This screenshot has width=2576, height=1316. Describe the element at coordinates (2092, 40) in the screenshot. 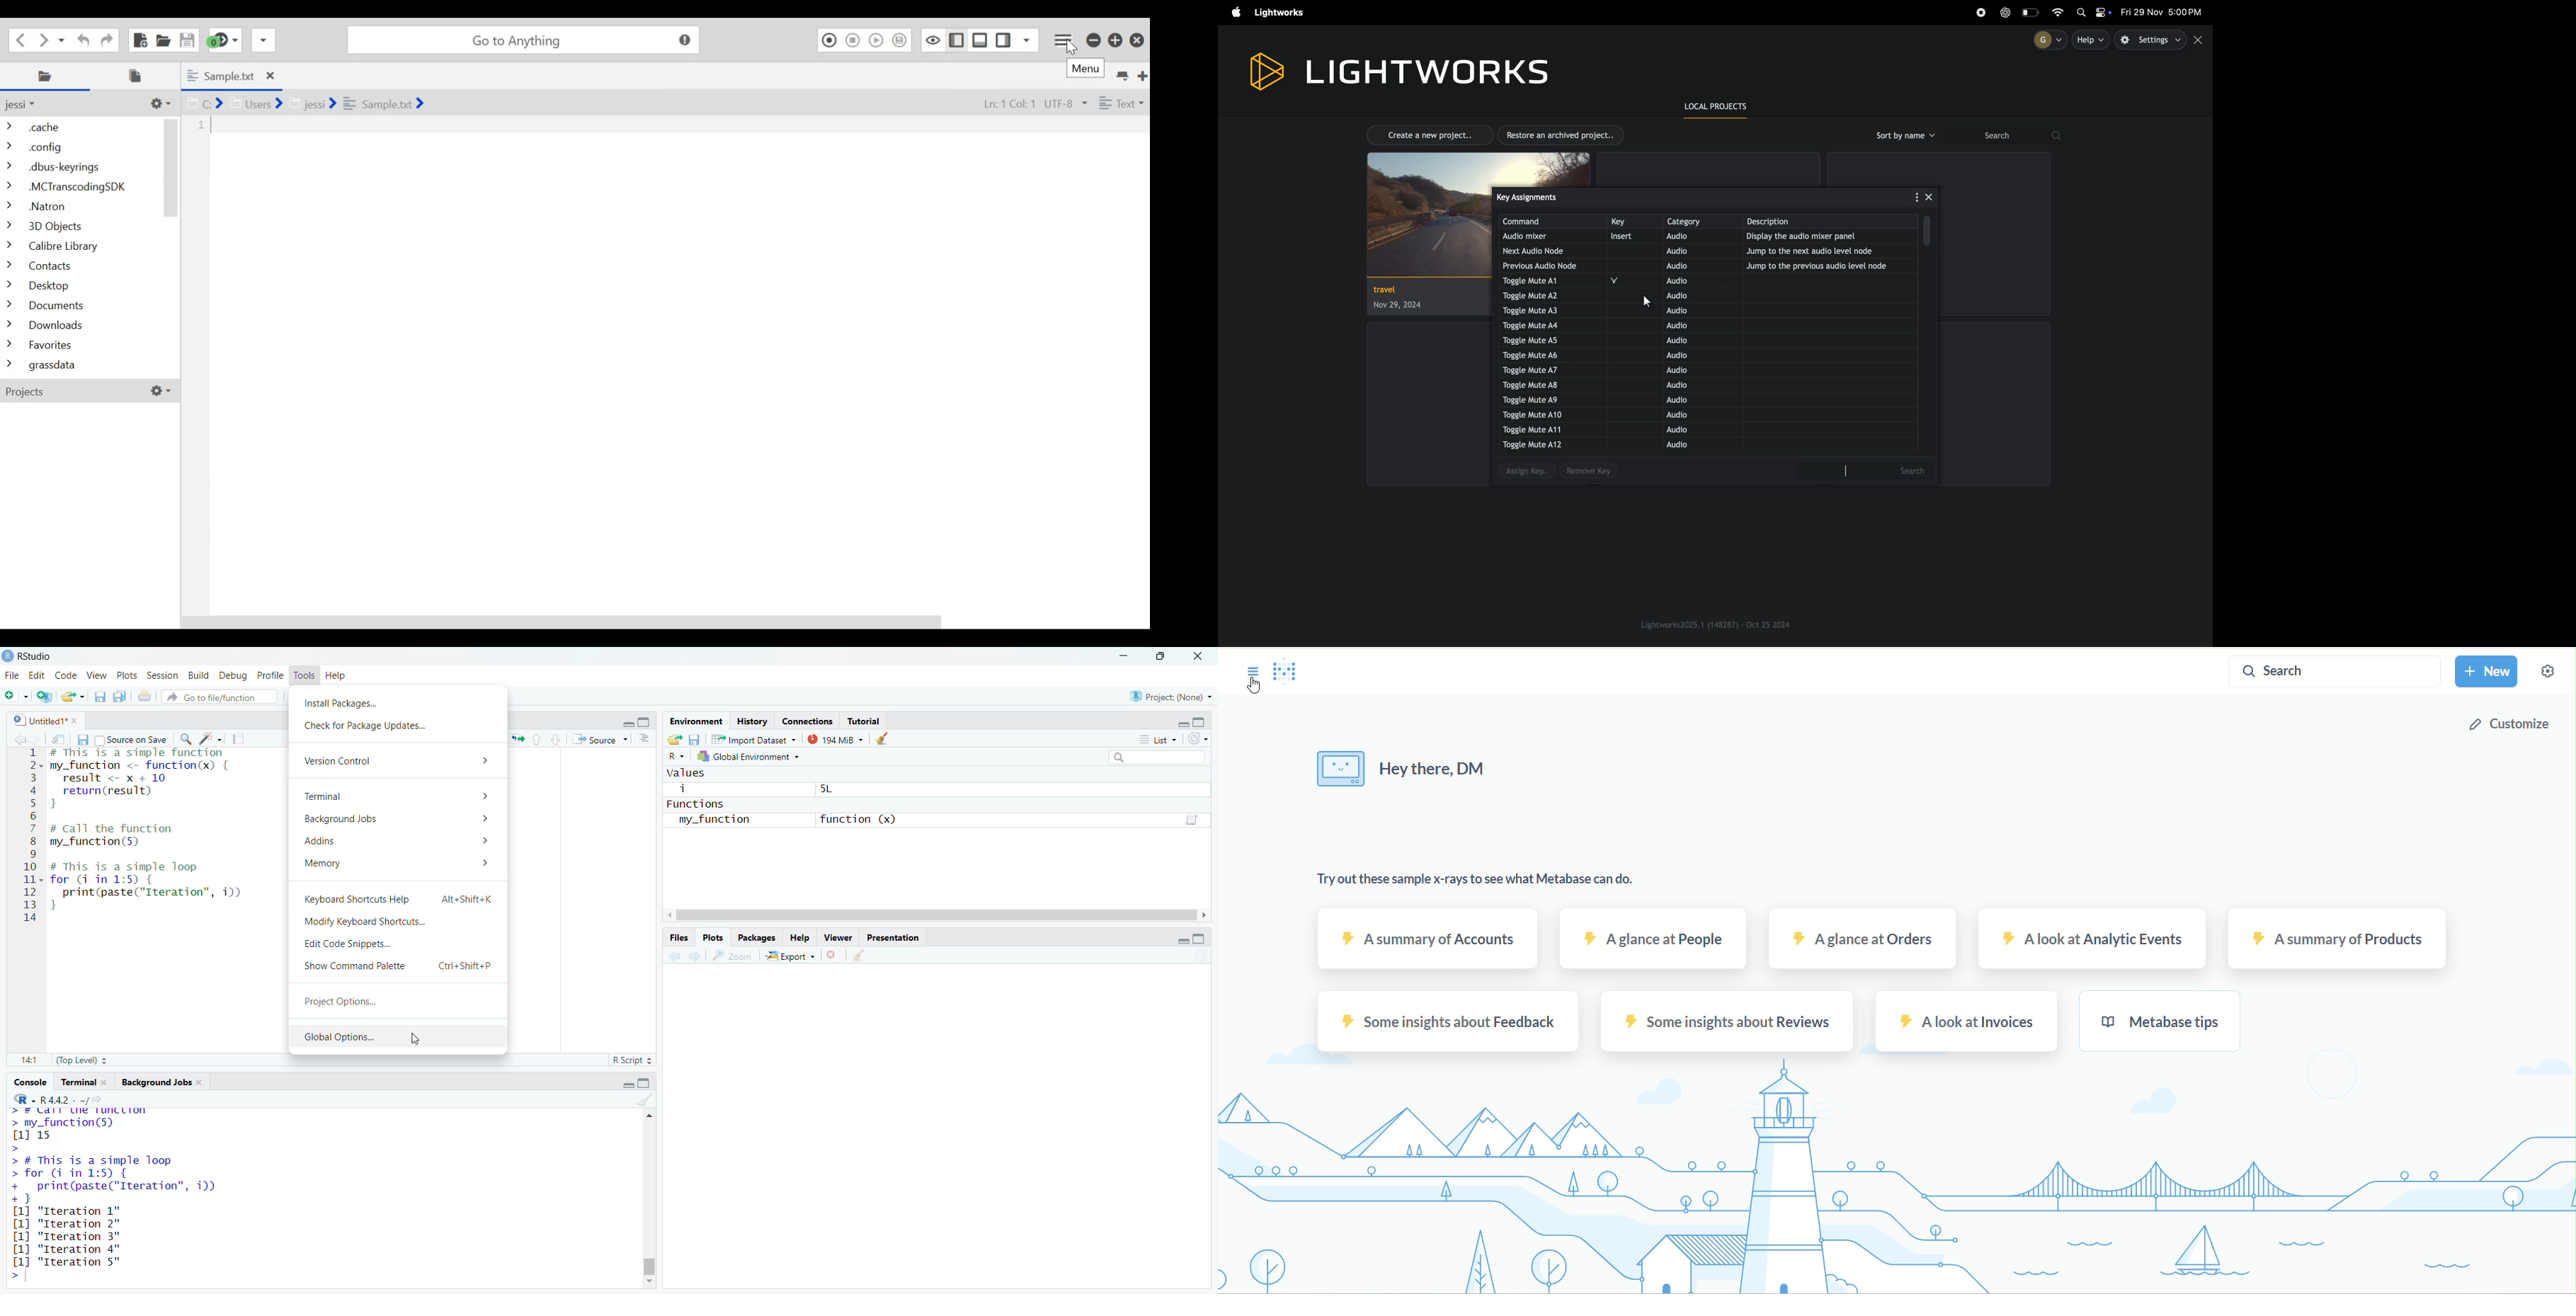

I see `help` at that location.